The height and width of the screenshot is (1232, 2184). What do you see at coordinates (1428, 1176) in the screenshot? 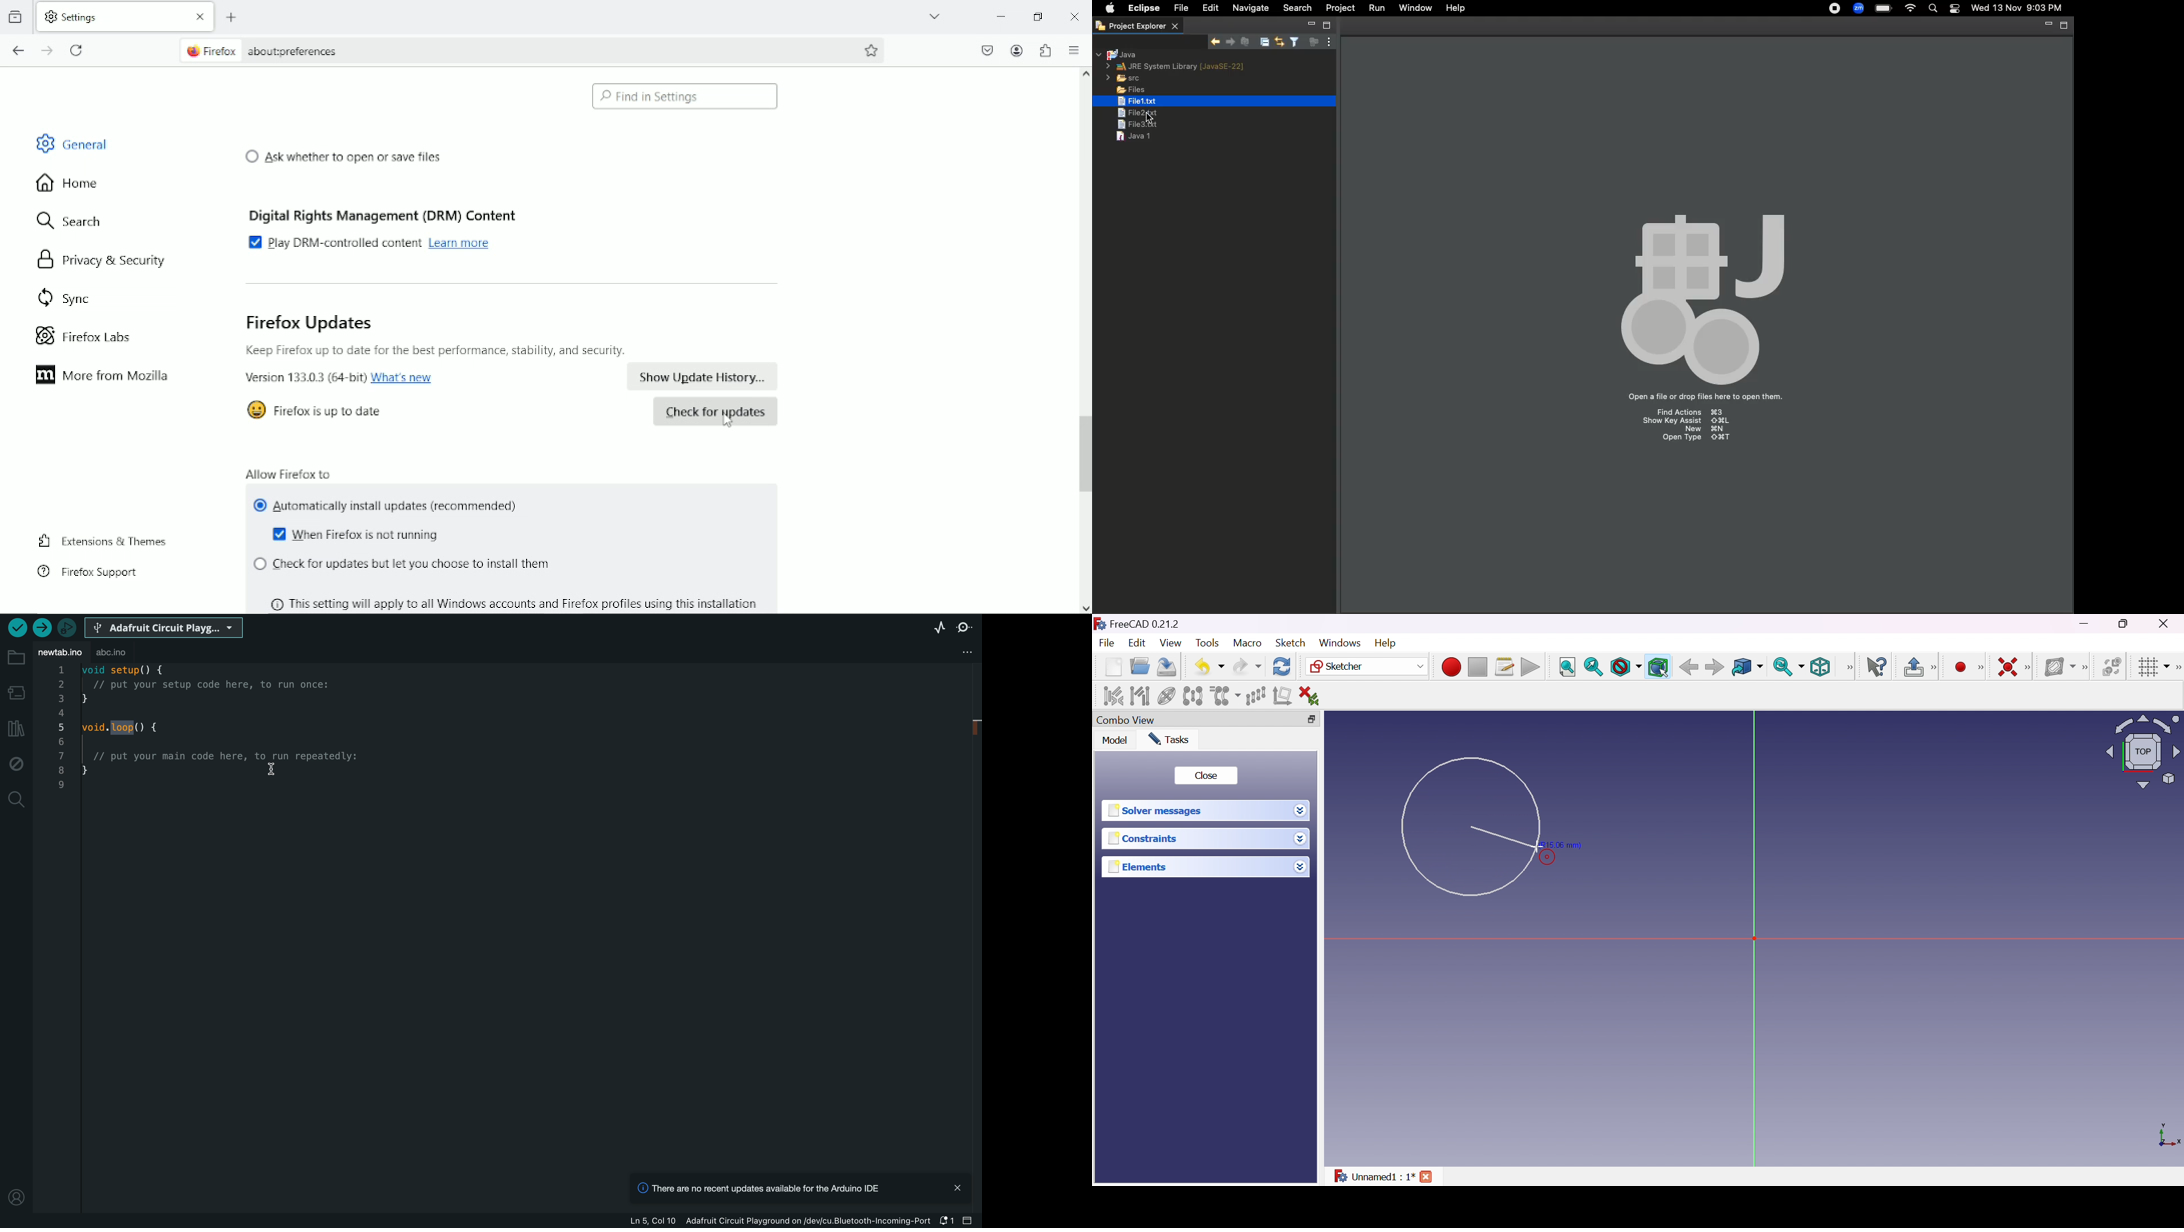
I see `close` at bounding box center [1428, 1176].